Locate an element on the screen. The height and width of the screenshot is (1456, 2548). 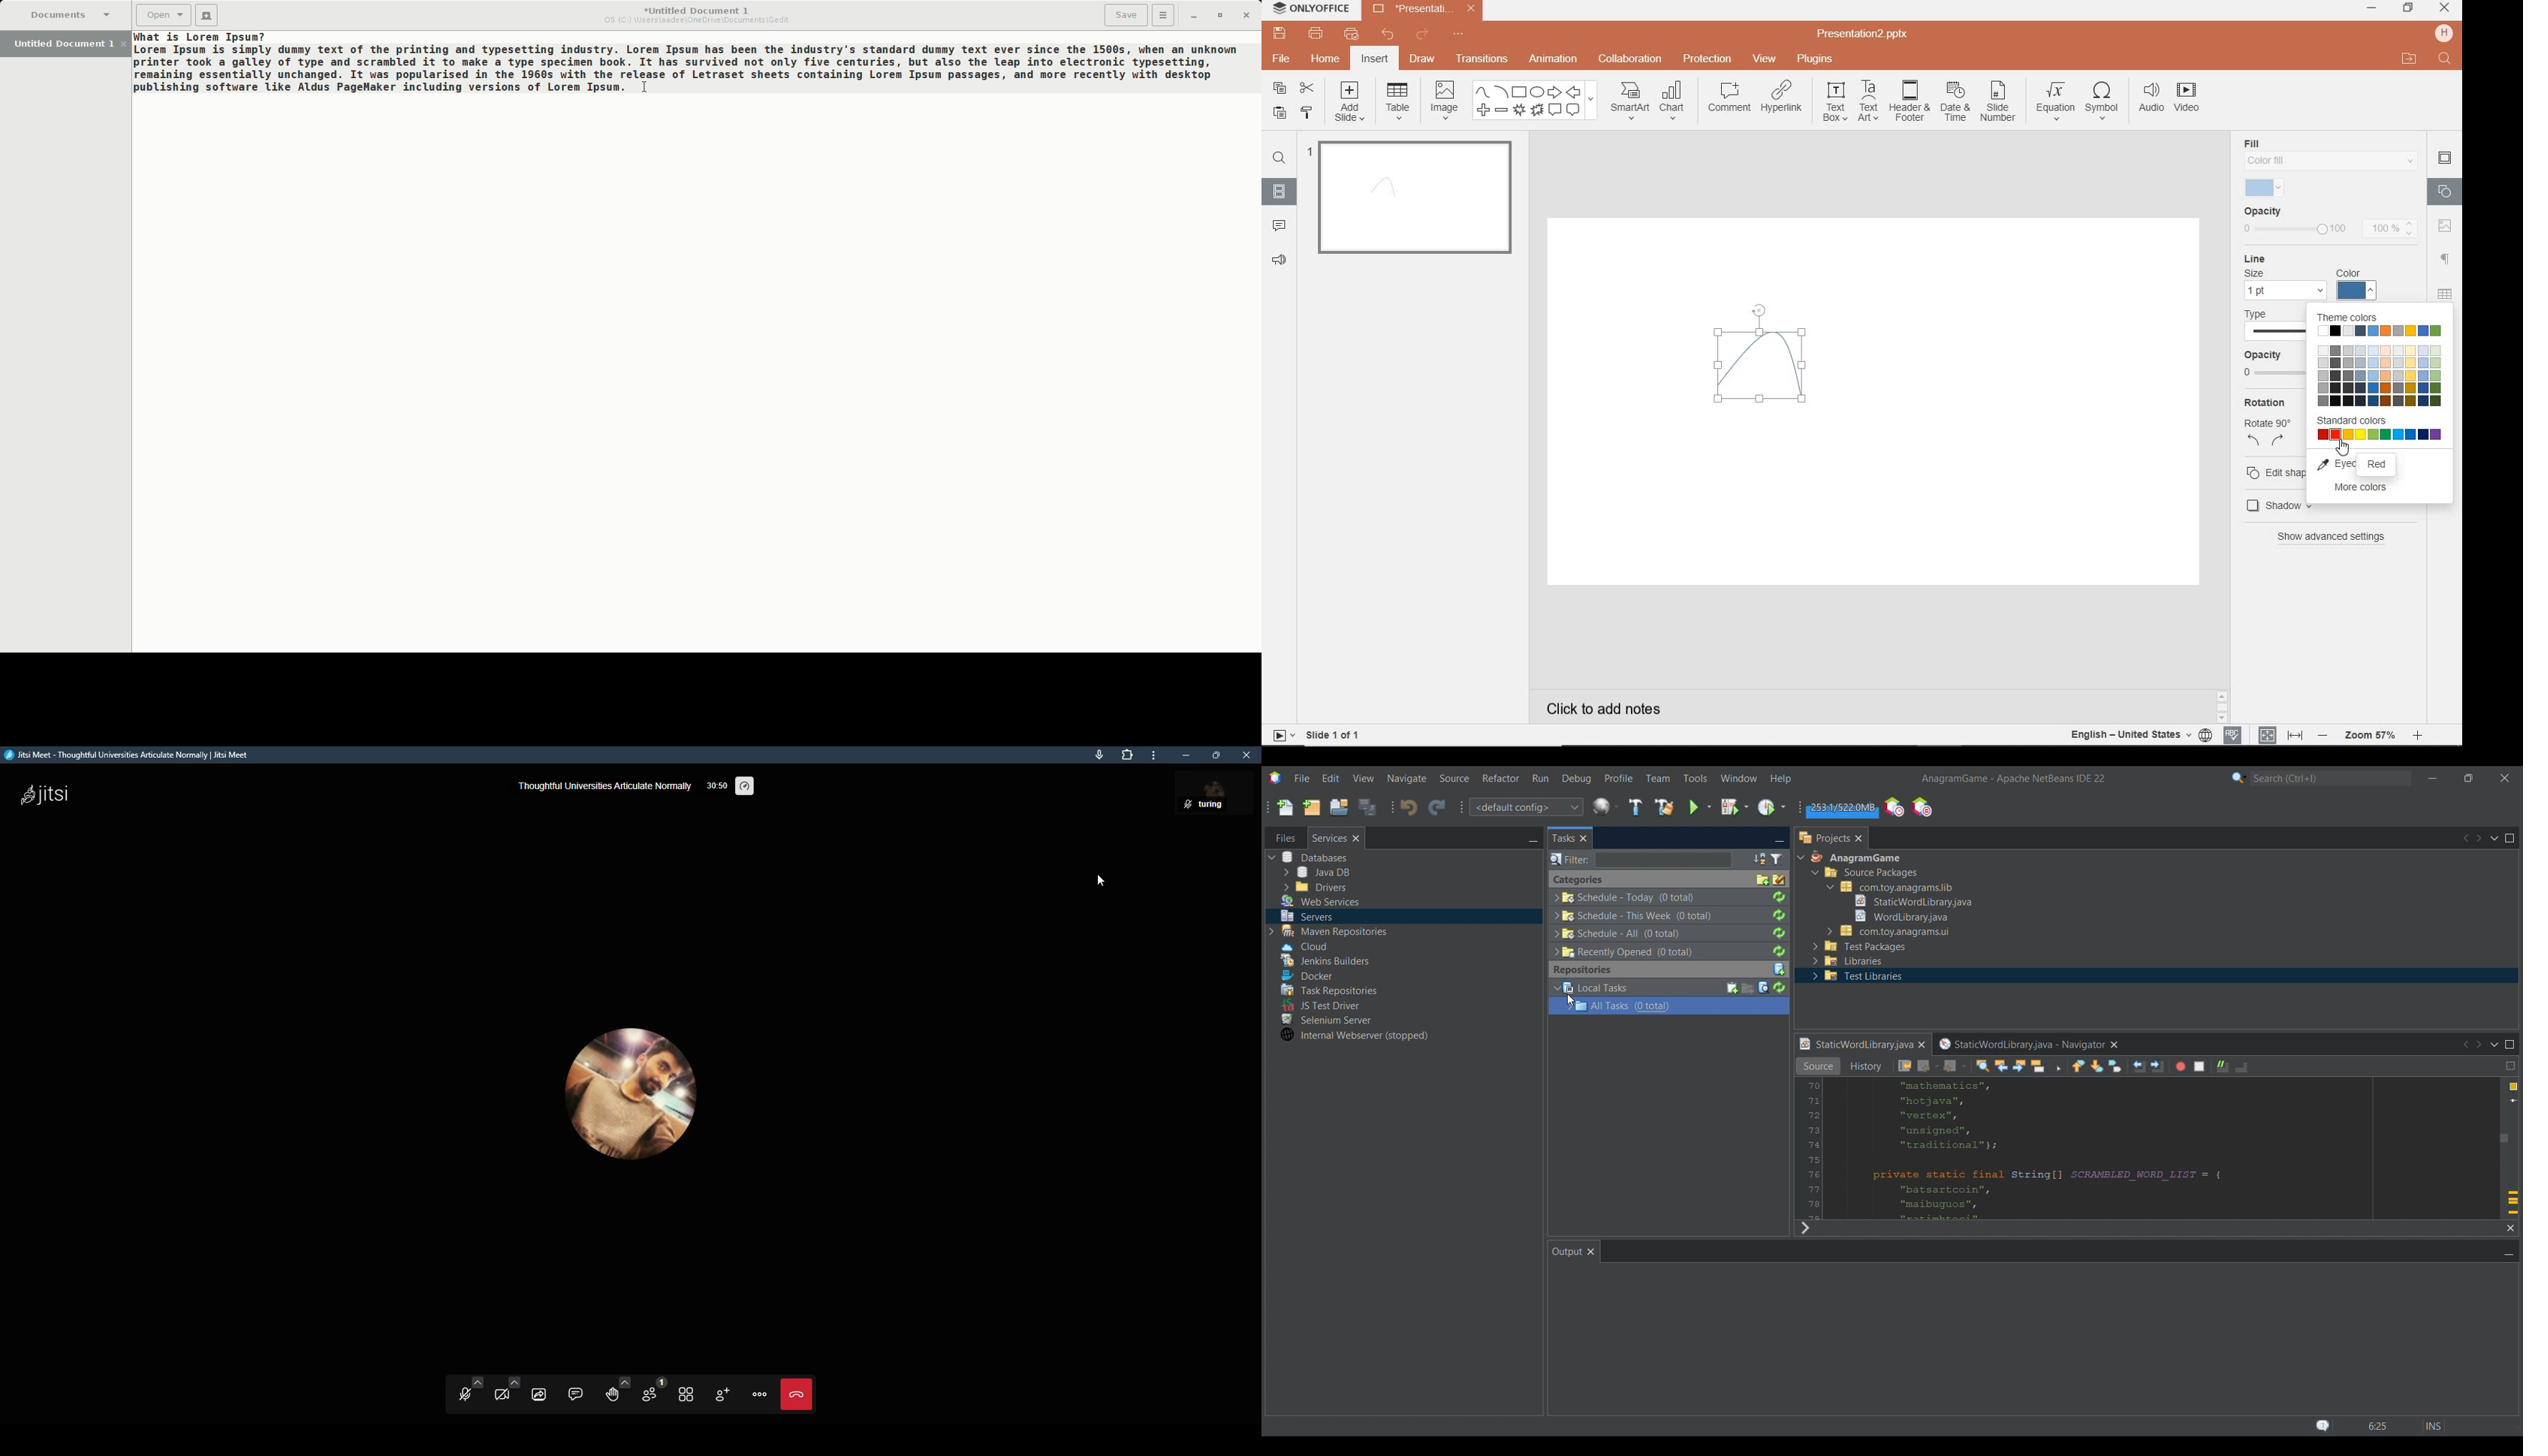
toggle title view is located at coordinates (687, 1394).